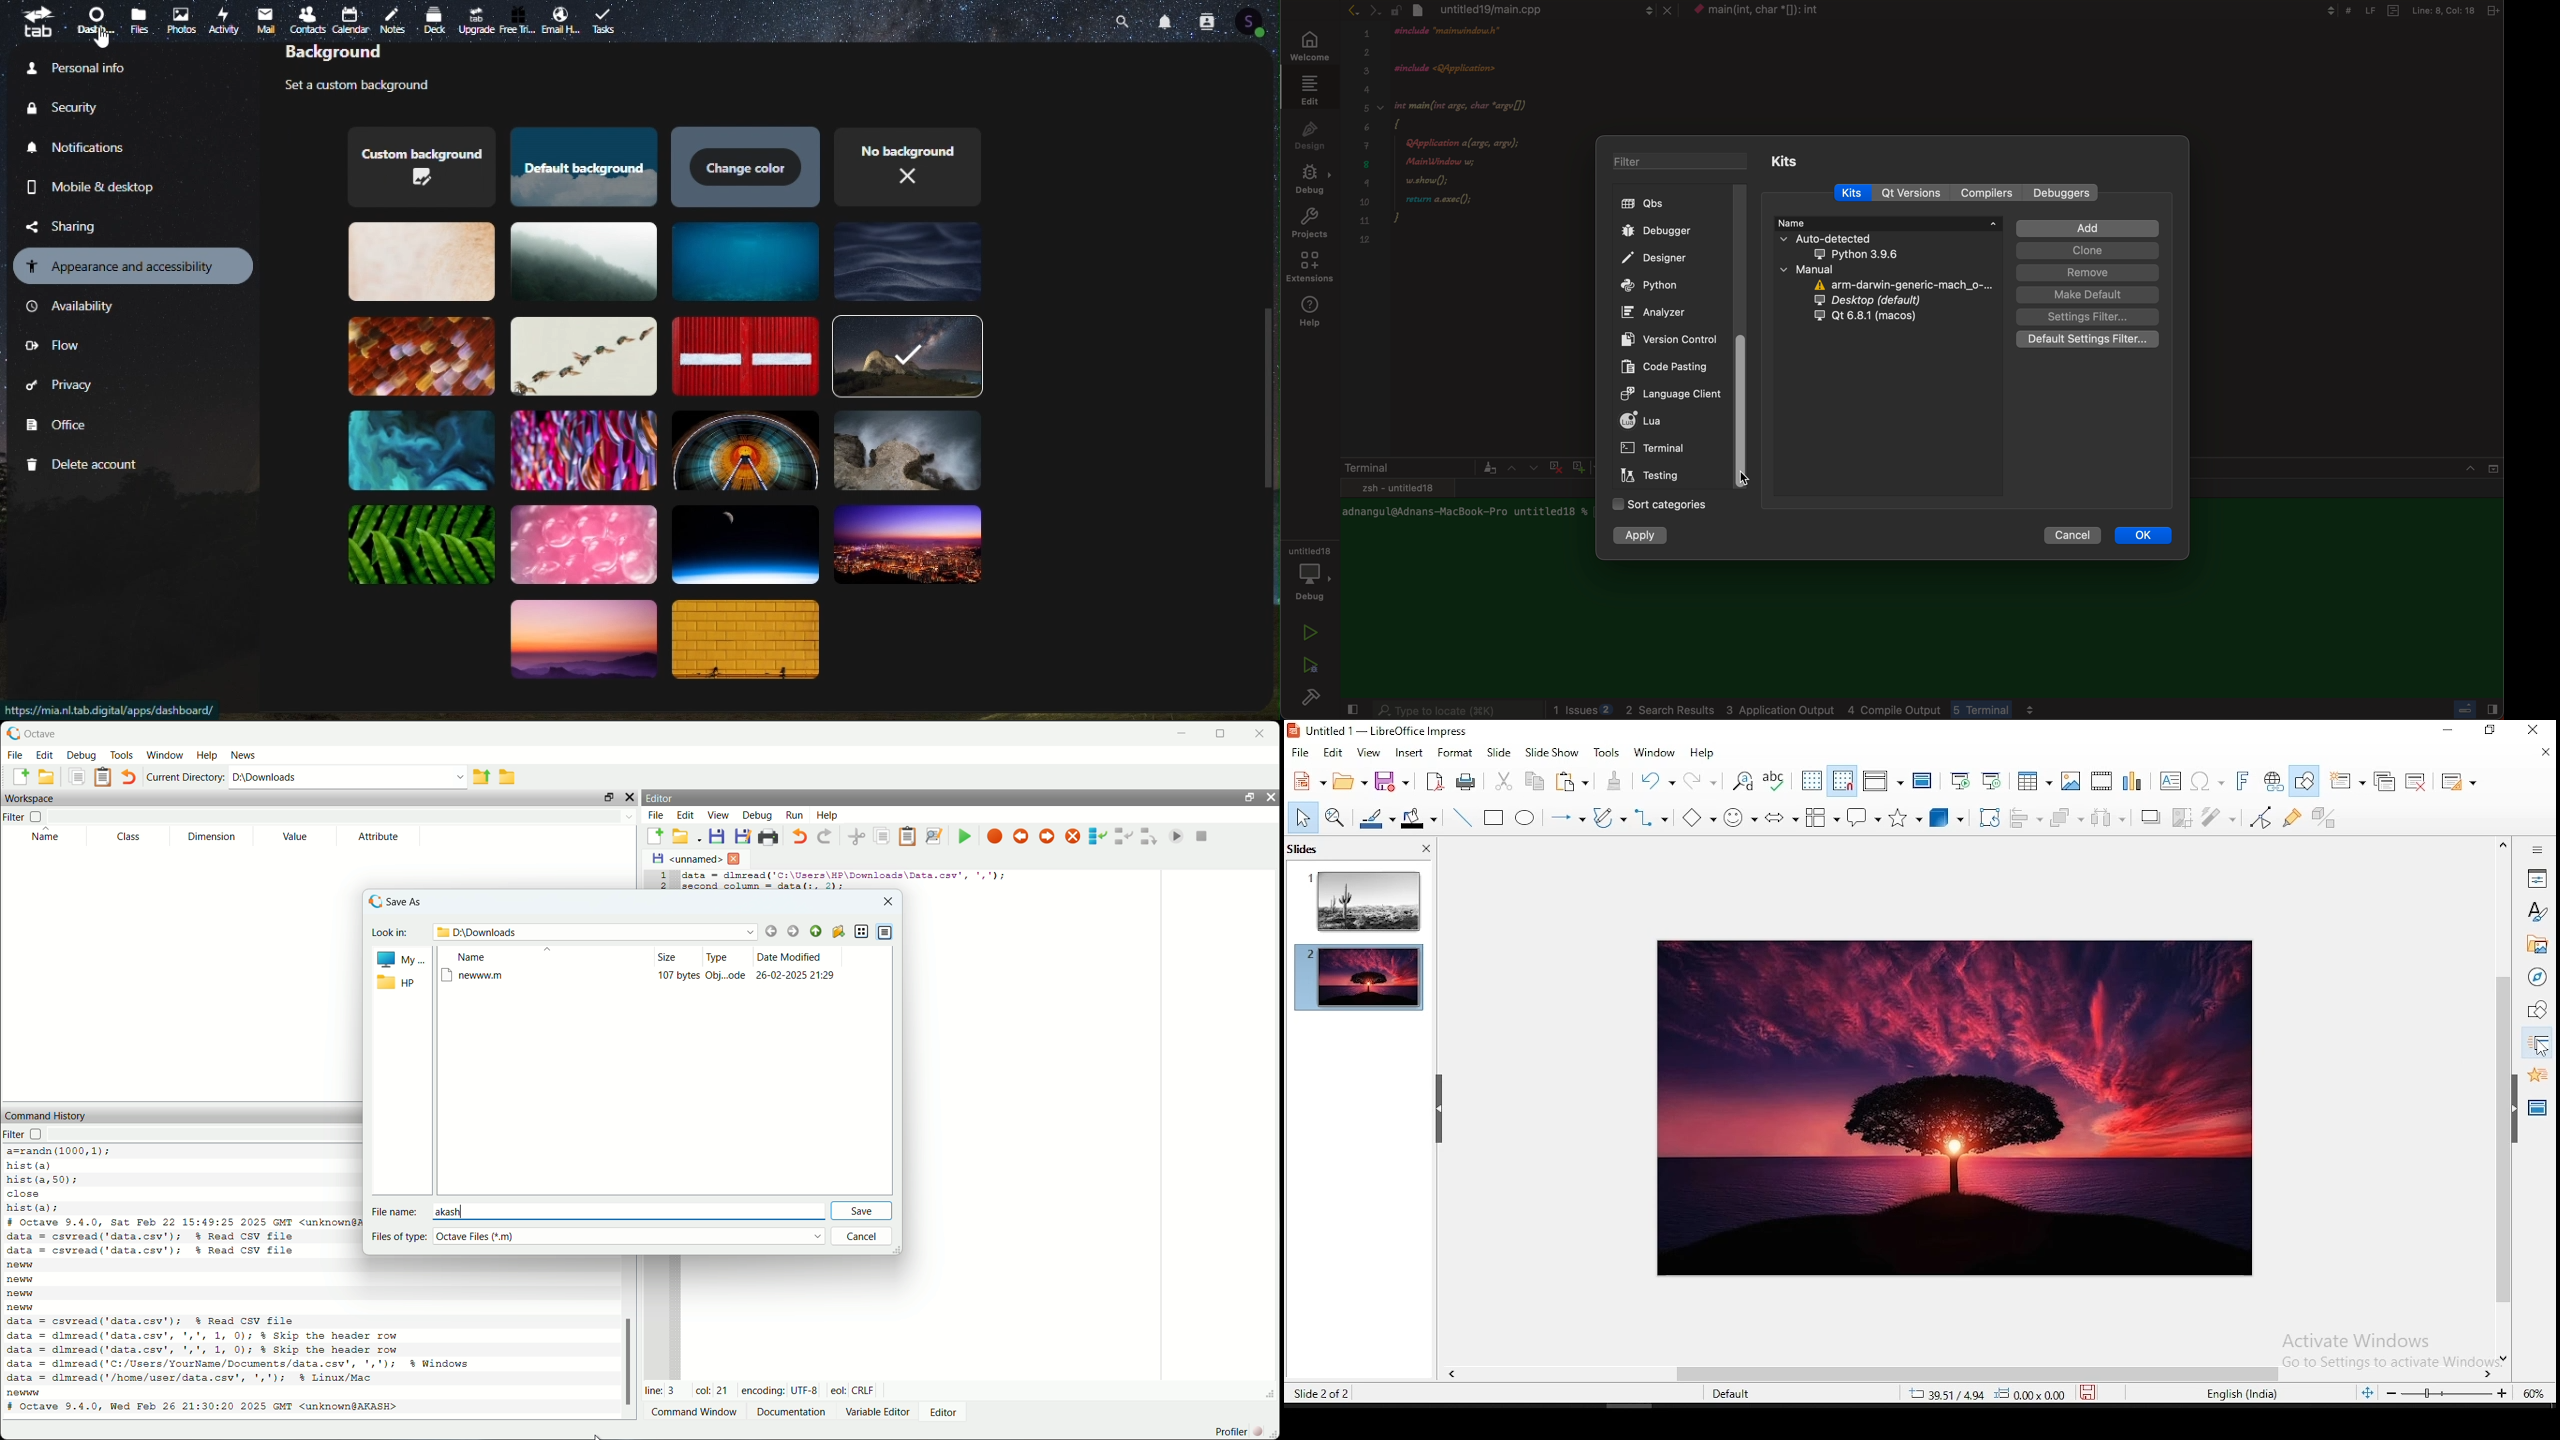 Image resolution: width=2576 pixels, height=1456 pixels. Describe the element at coordinates (367, 56) in the screenshot. I see `Background` at that location.